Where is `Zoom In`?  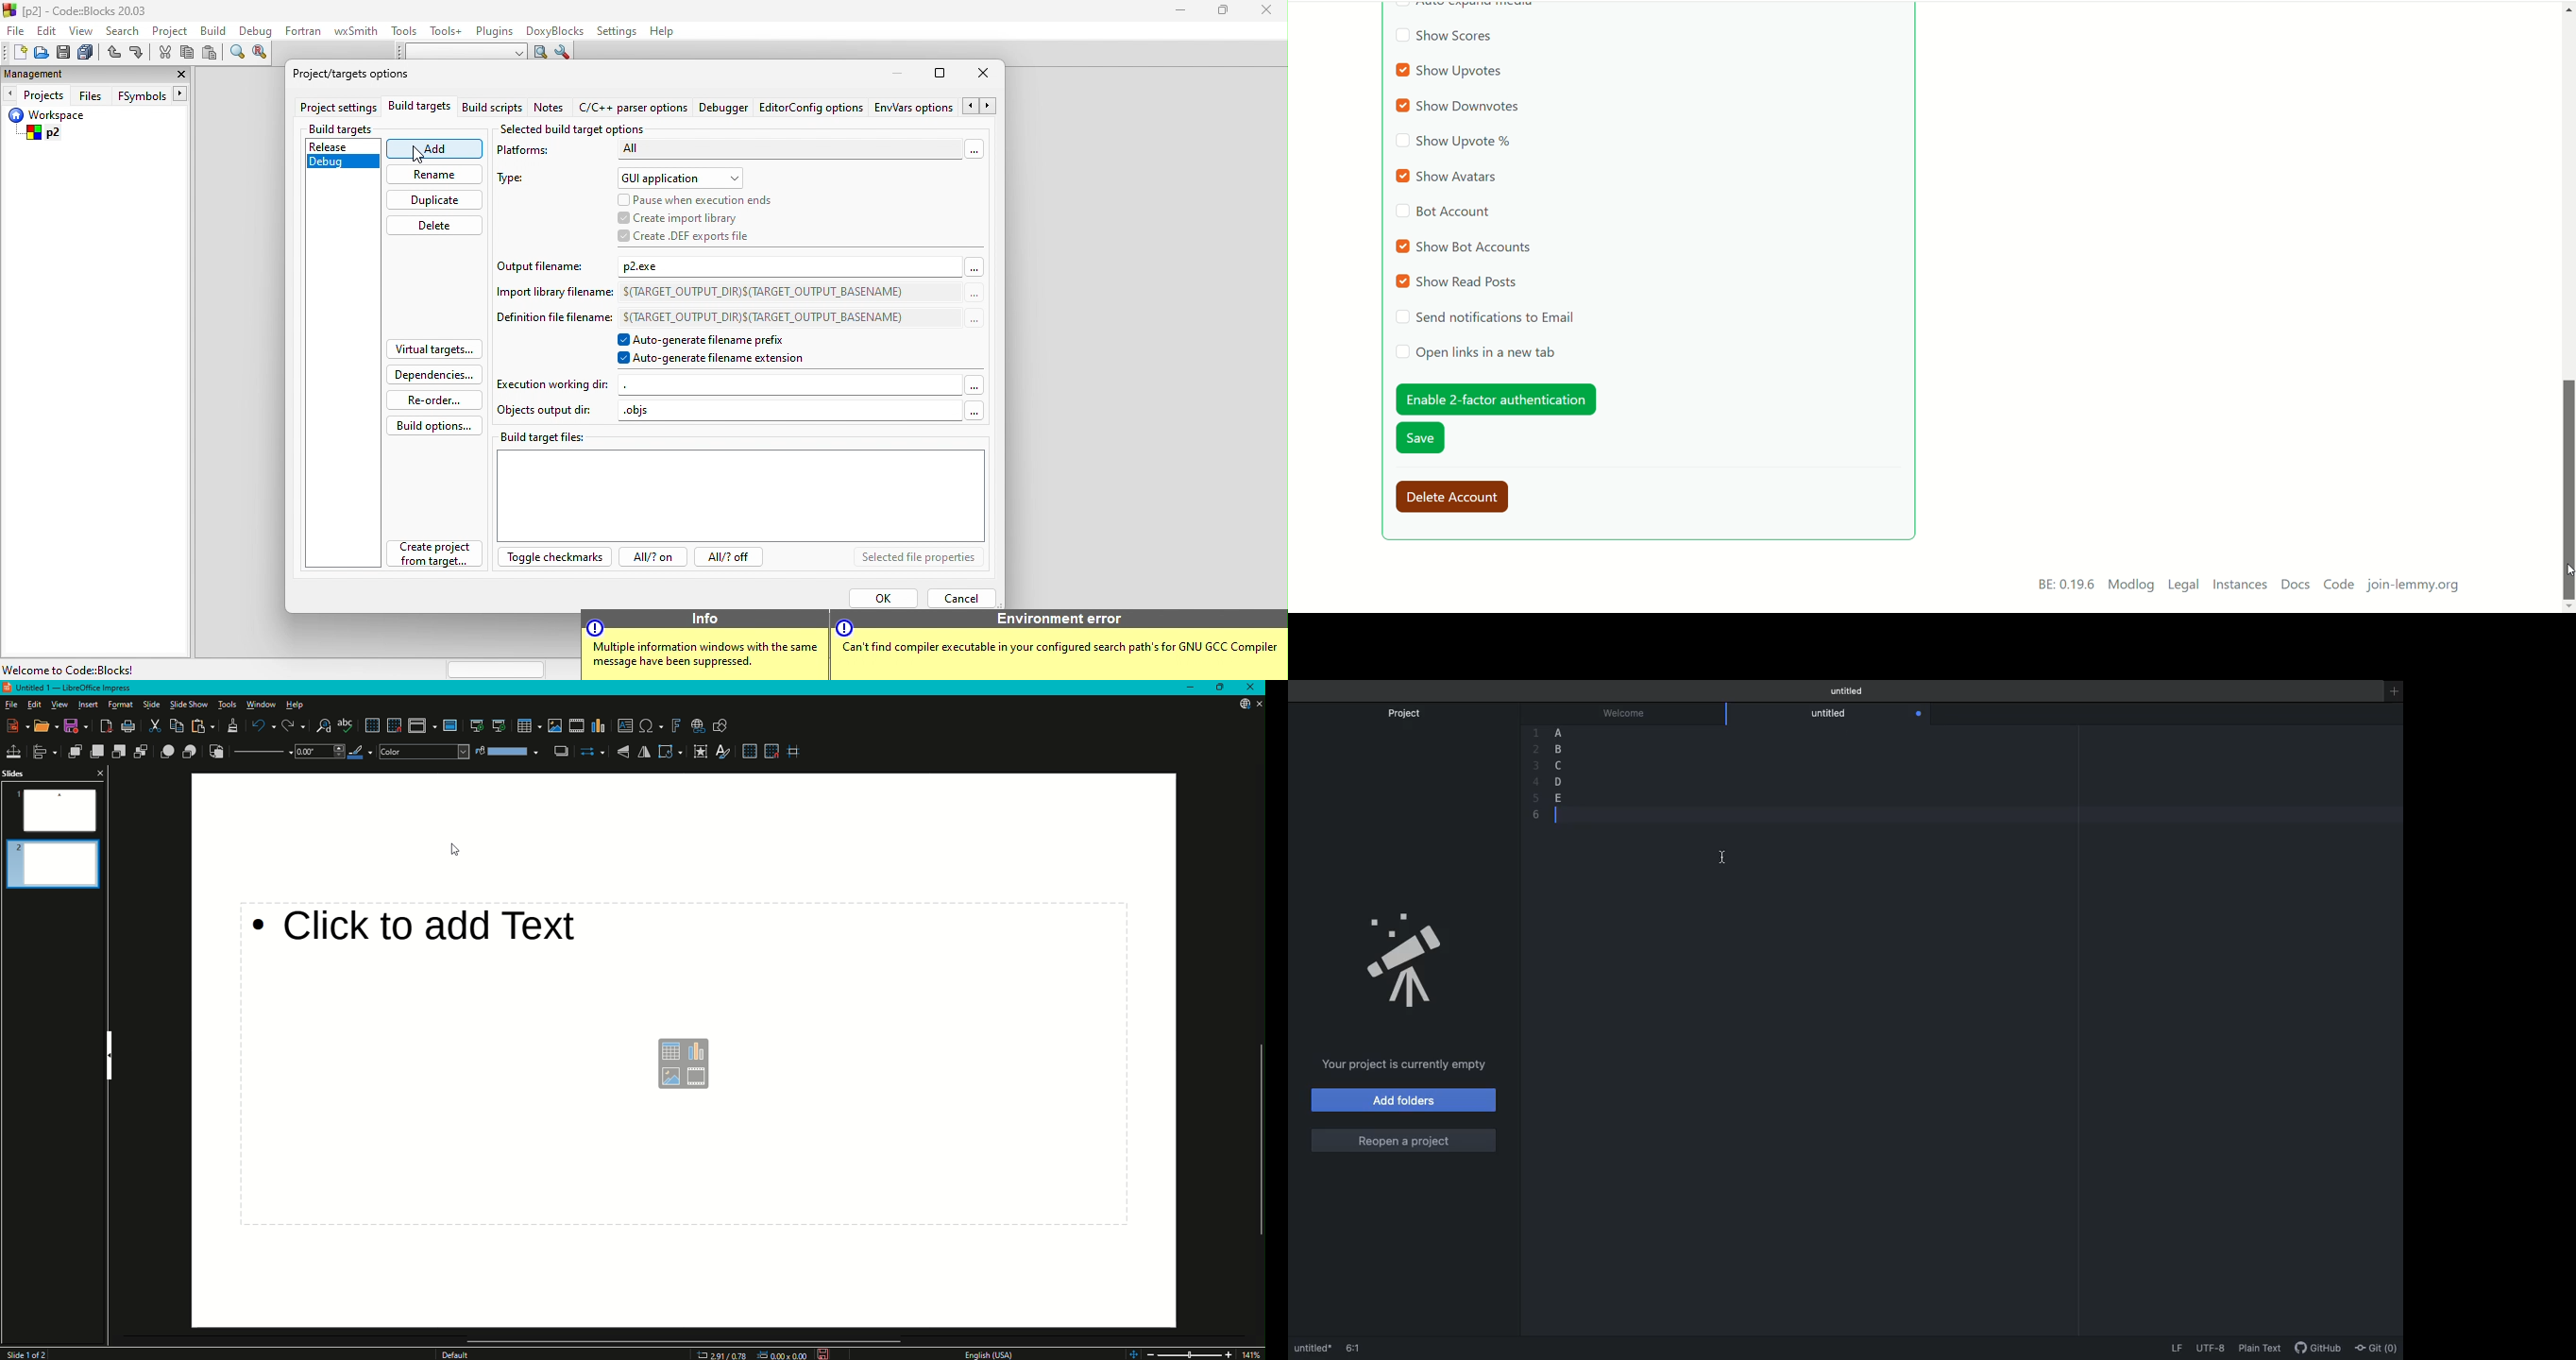 Zoom In is located at coordinates (1229, 1352).